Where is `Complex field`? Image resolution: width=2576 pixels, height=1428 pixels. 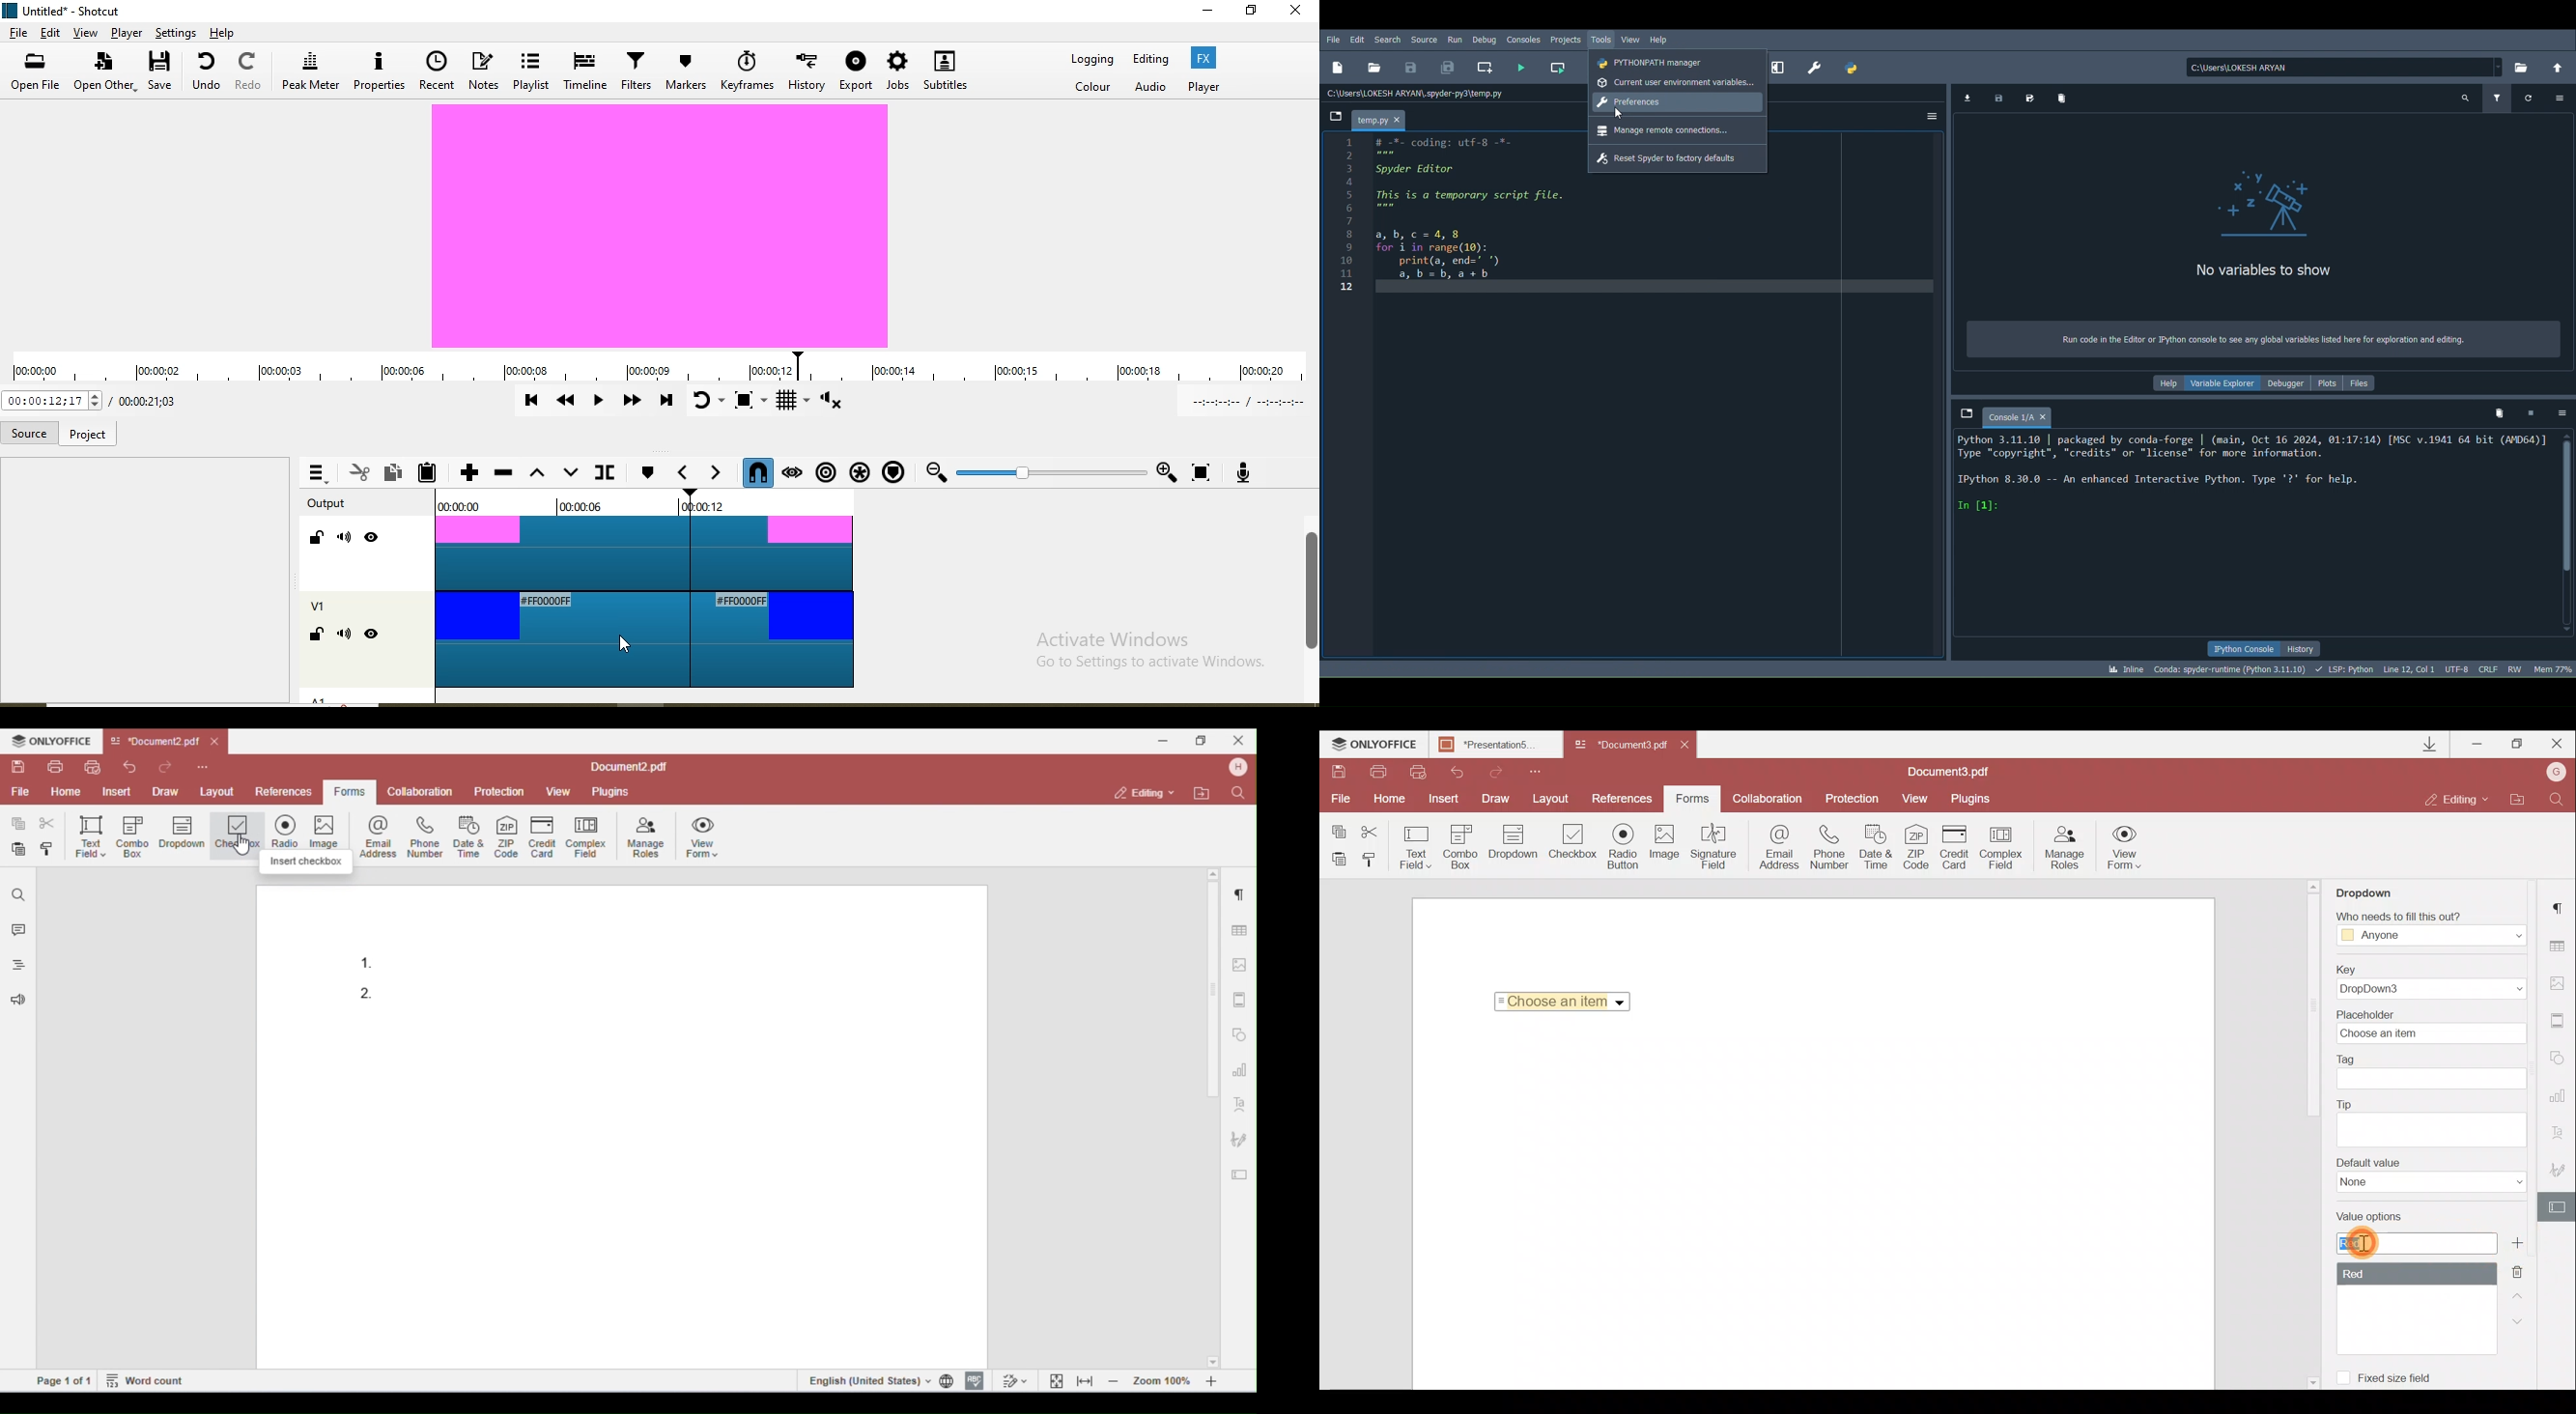
Complex field is located at coordinates (2002, 846).